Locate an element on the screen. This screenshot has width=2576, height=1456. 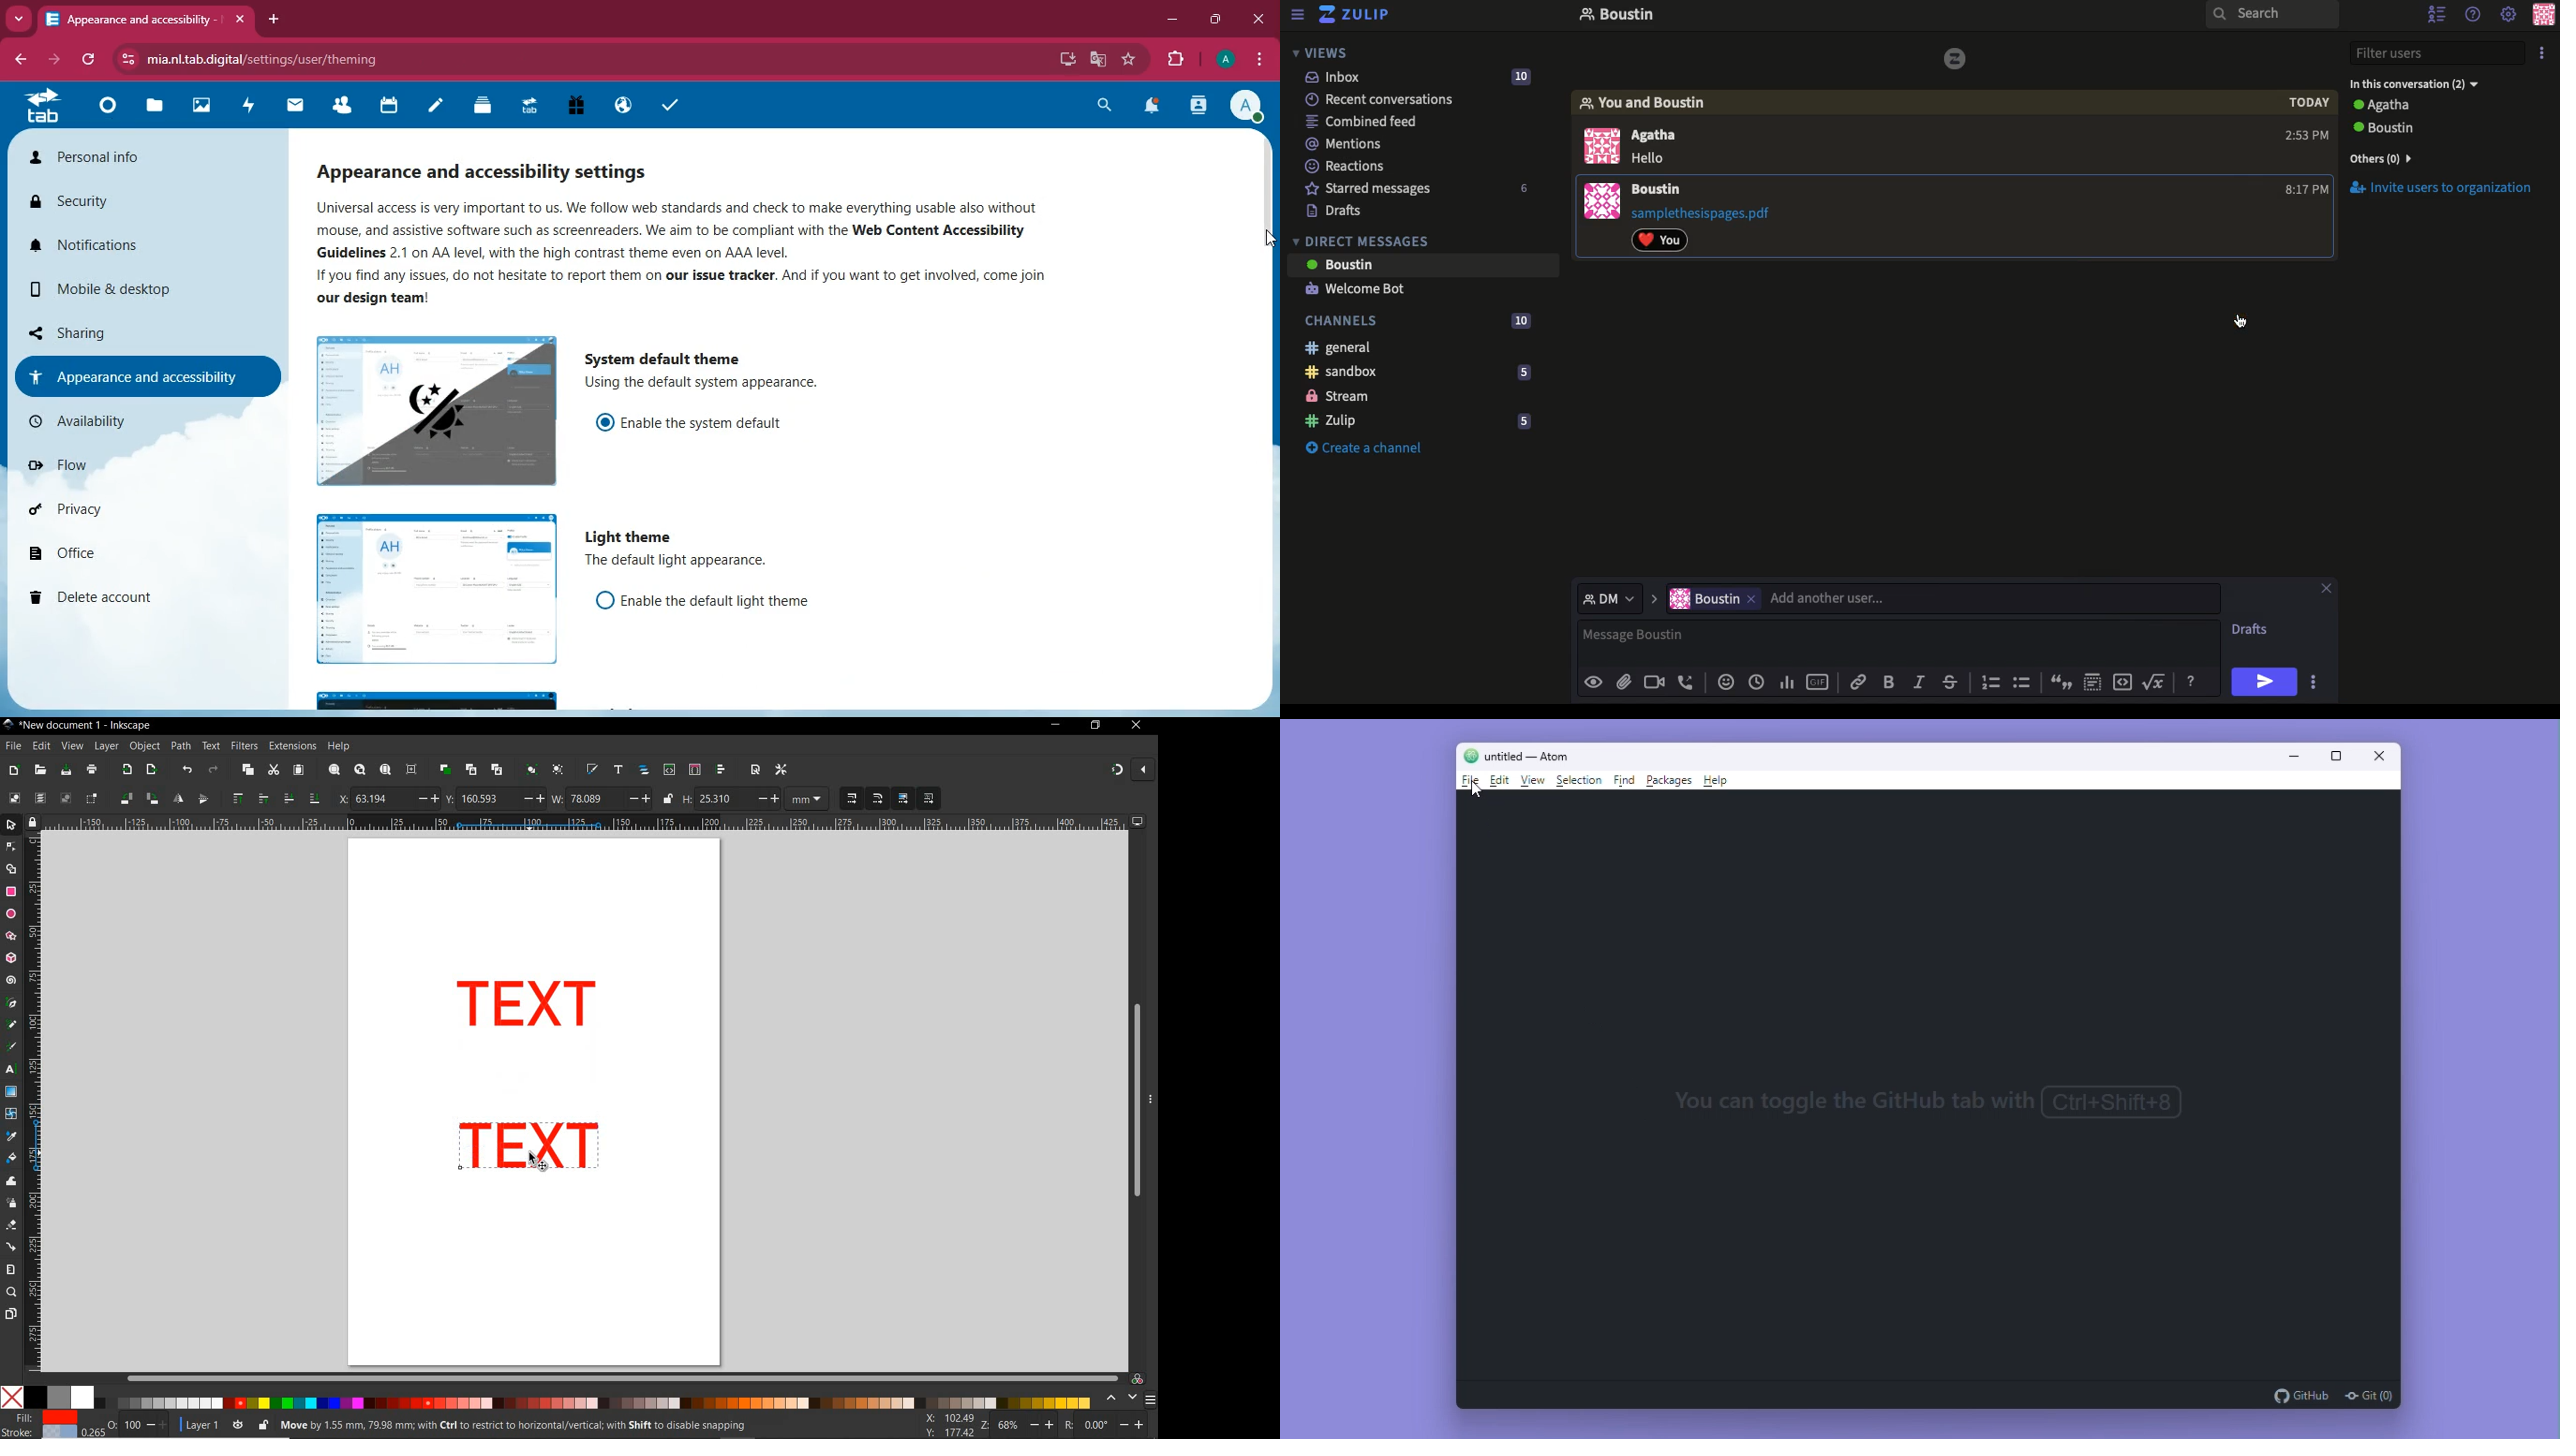
User is located at coordinates (1667, 189).